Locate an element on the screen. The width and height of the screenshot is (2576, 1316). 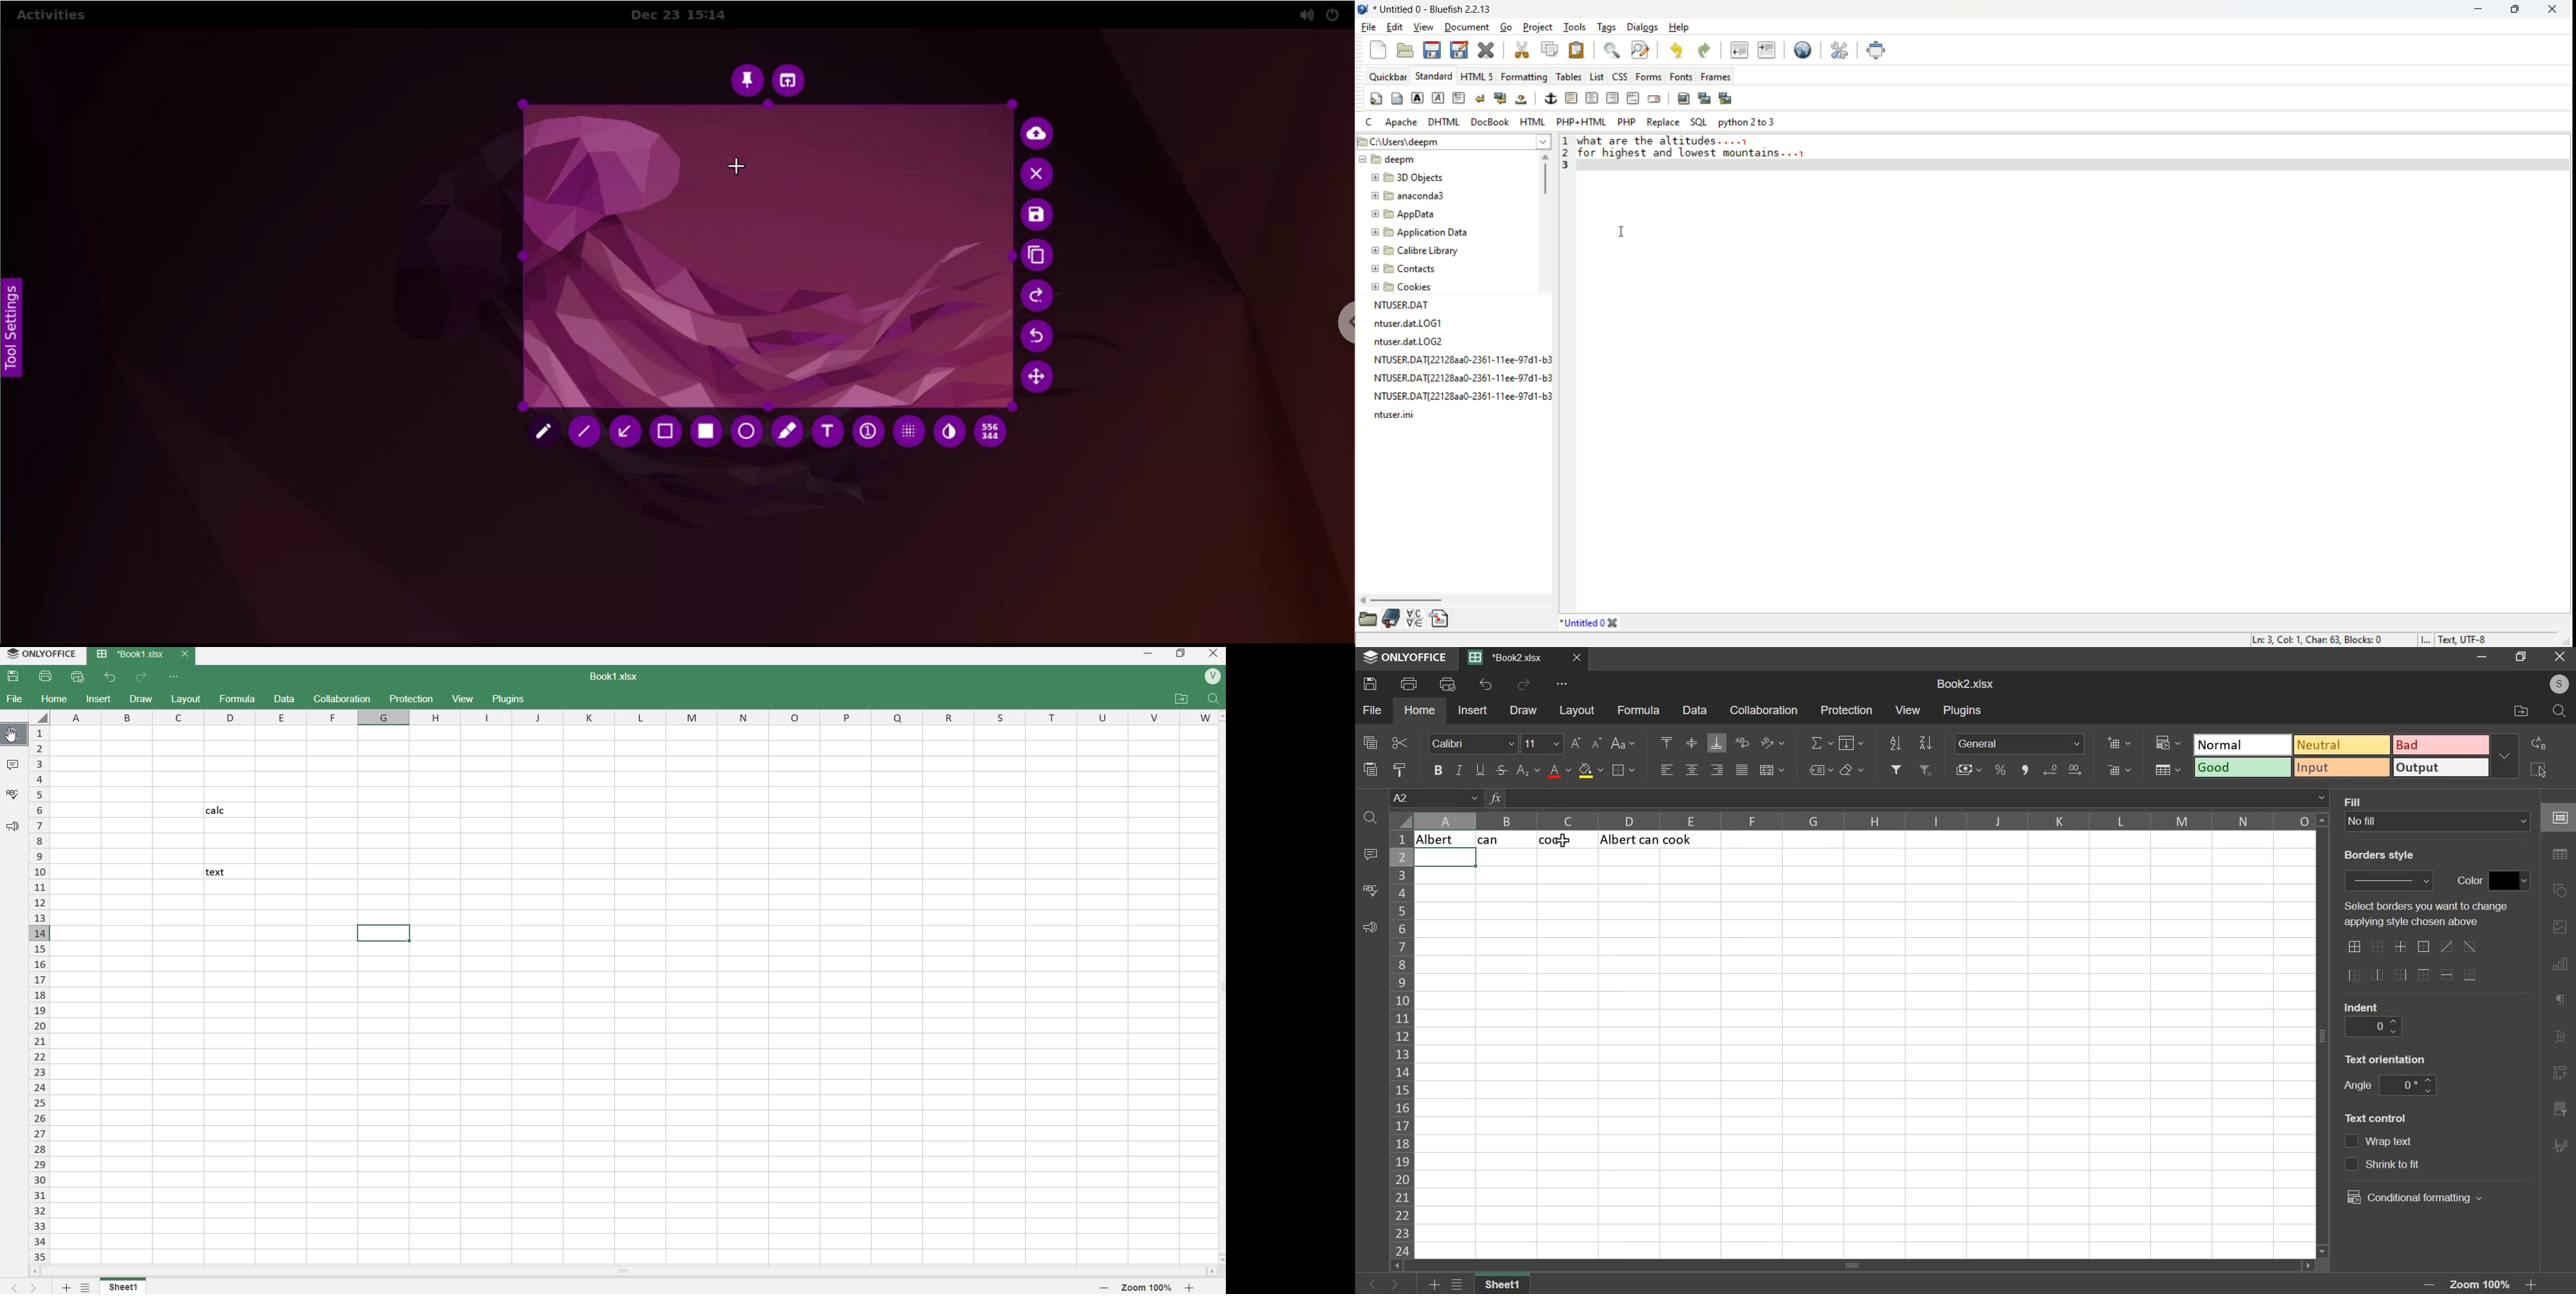
text control is located at coordinates (2350, 1153).